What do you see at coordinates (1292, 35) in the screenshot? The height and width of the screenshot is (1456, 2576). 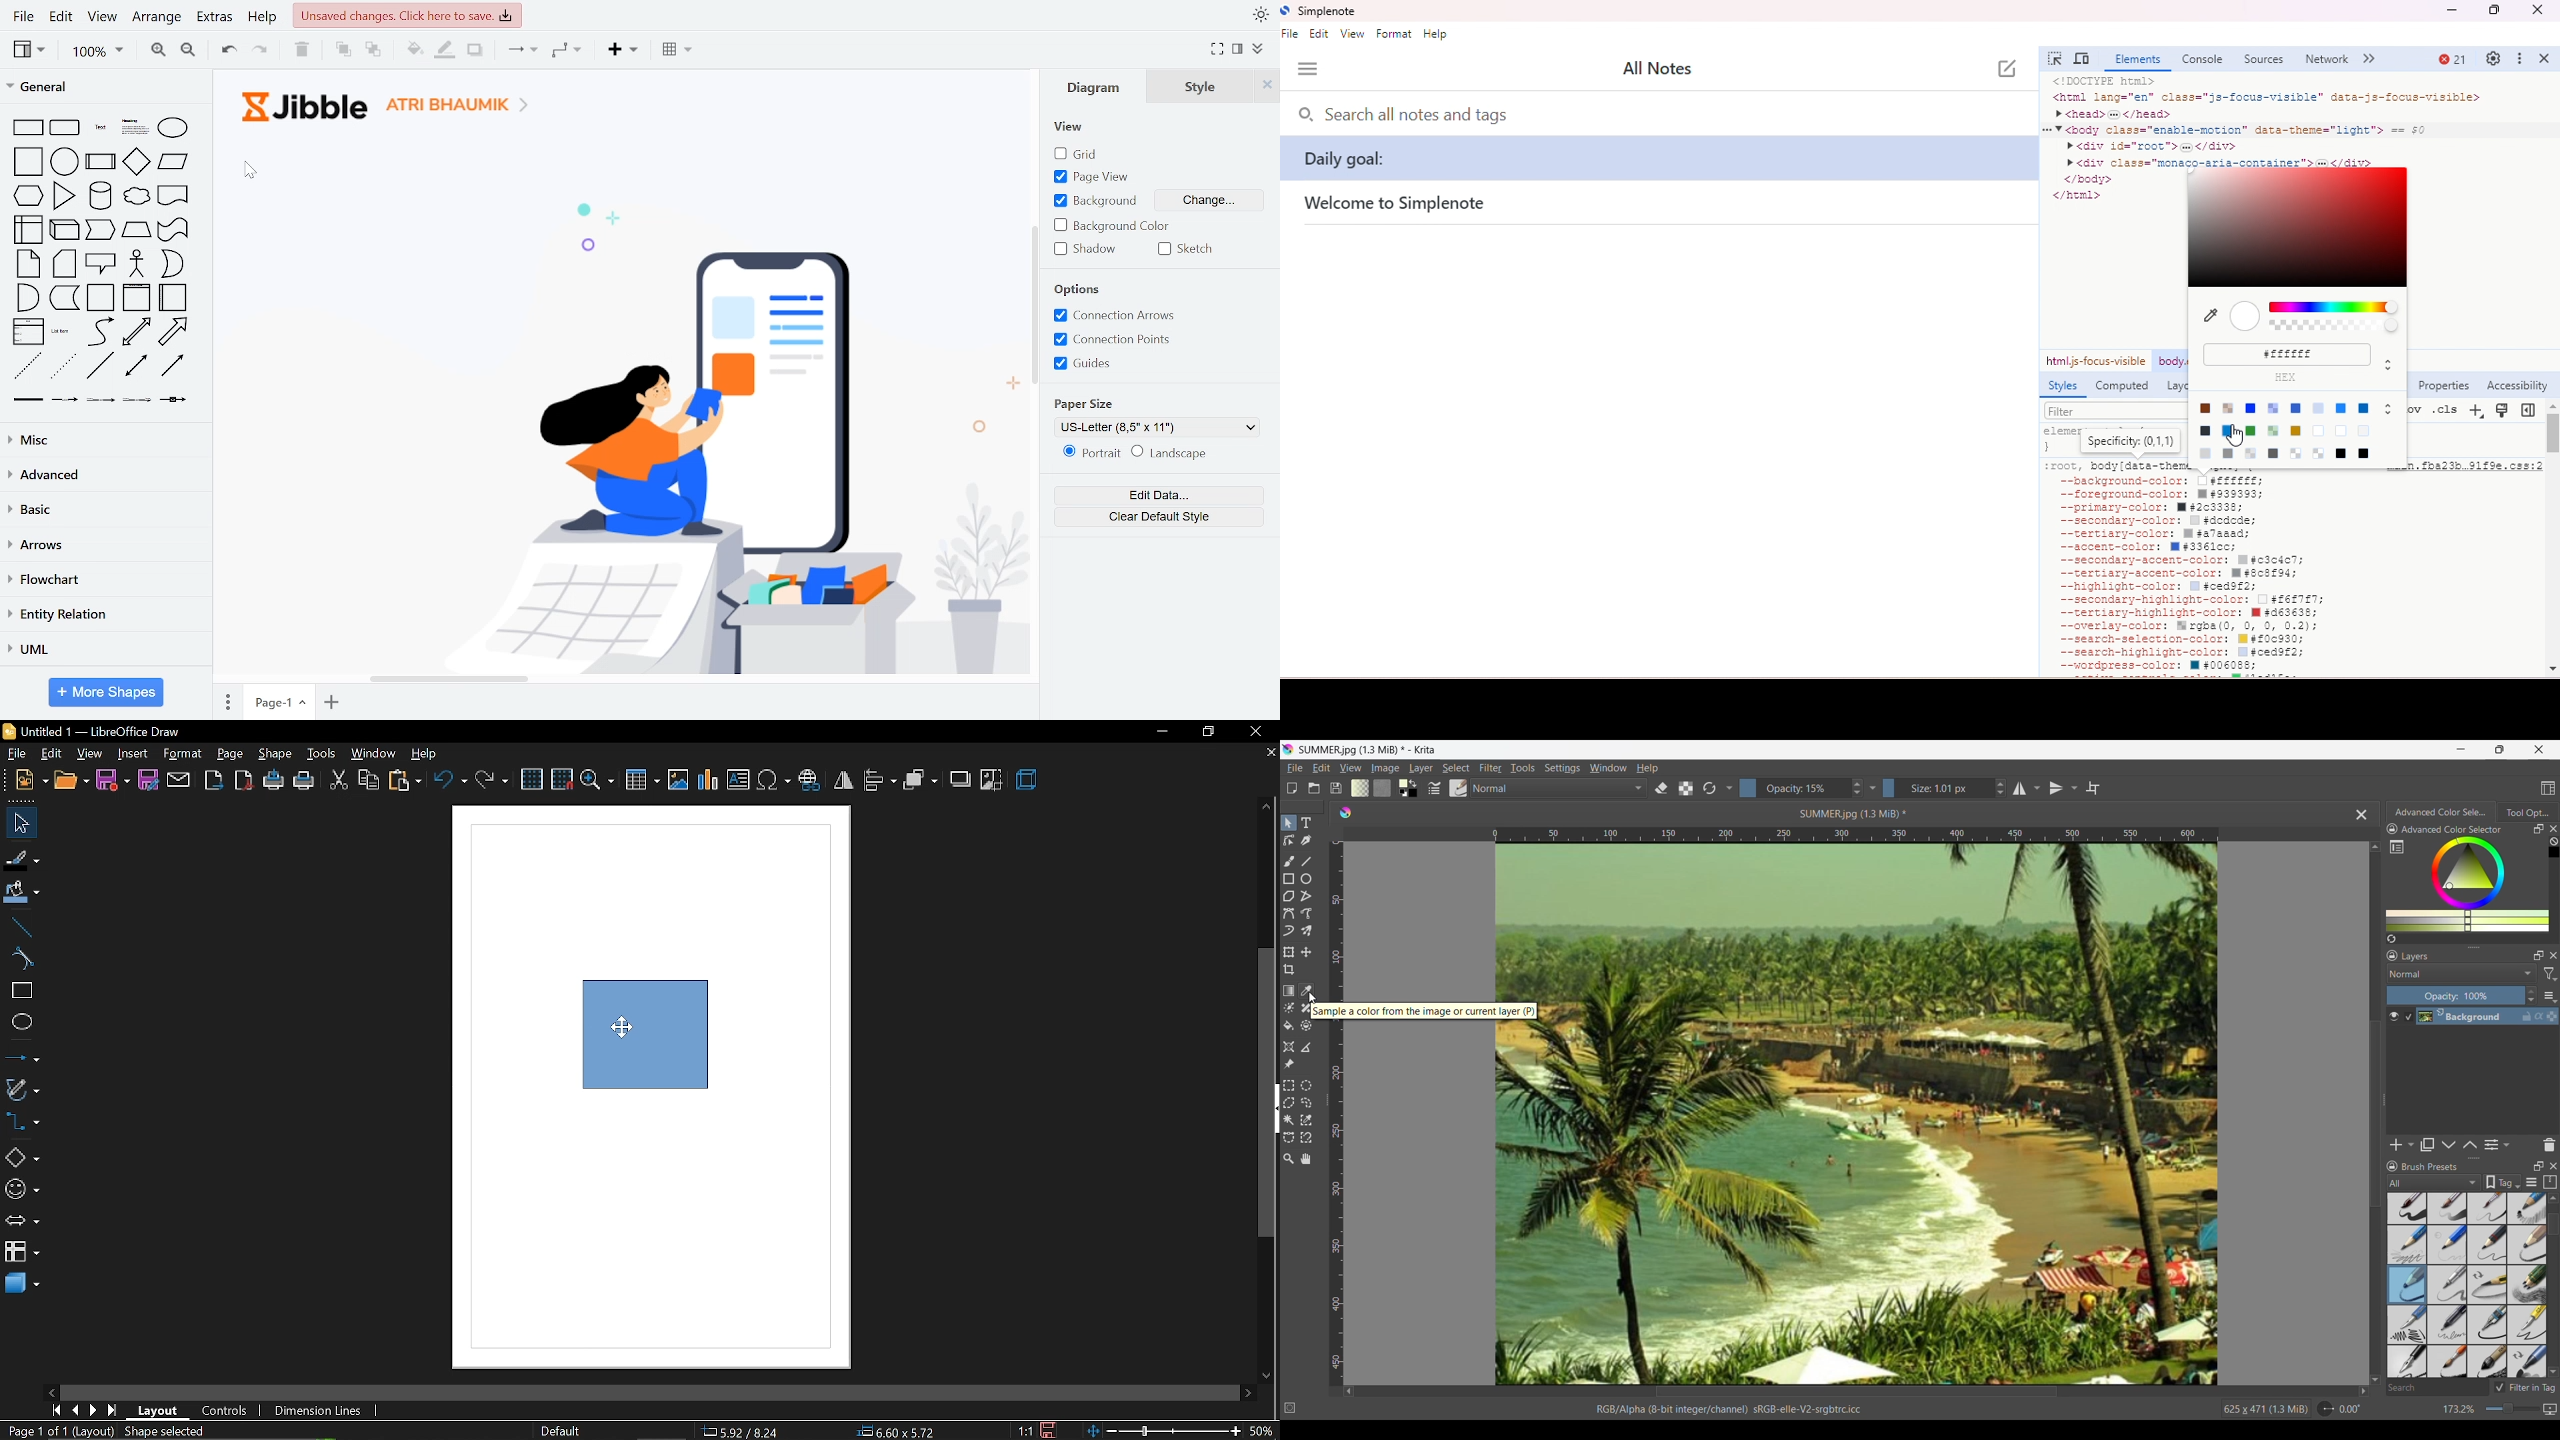 I see `file` at bounding box center [1292, 35].